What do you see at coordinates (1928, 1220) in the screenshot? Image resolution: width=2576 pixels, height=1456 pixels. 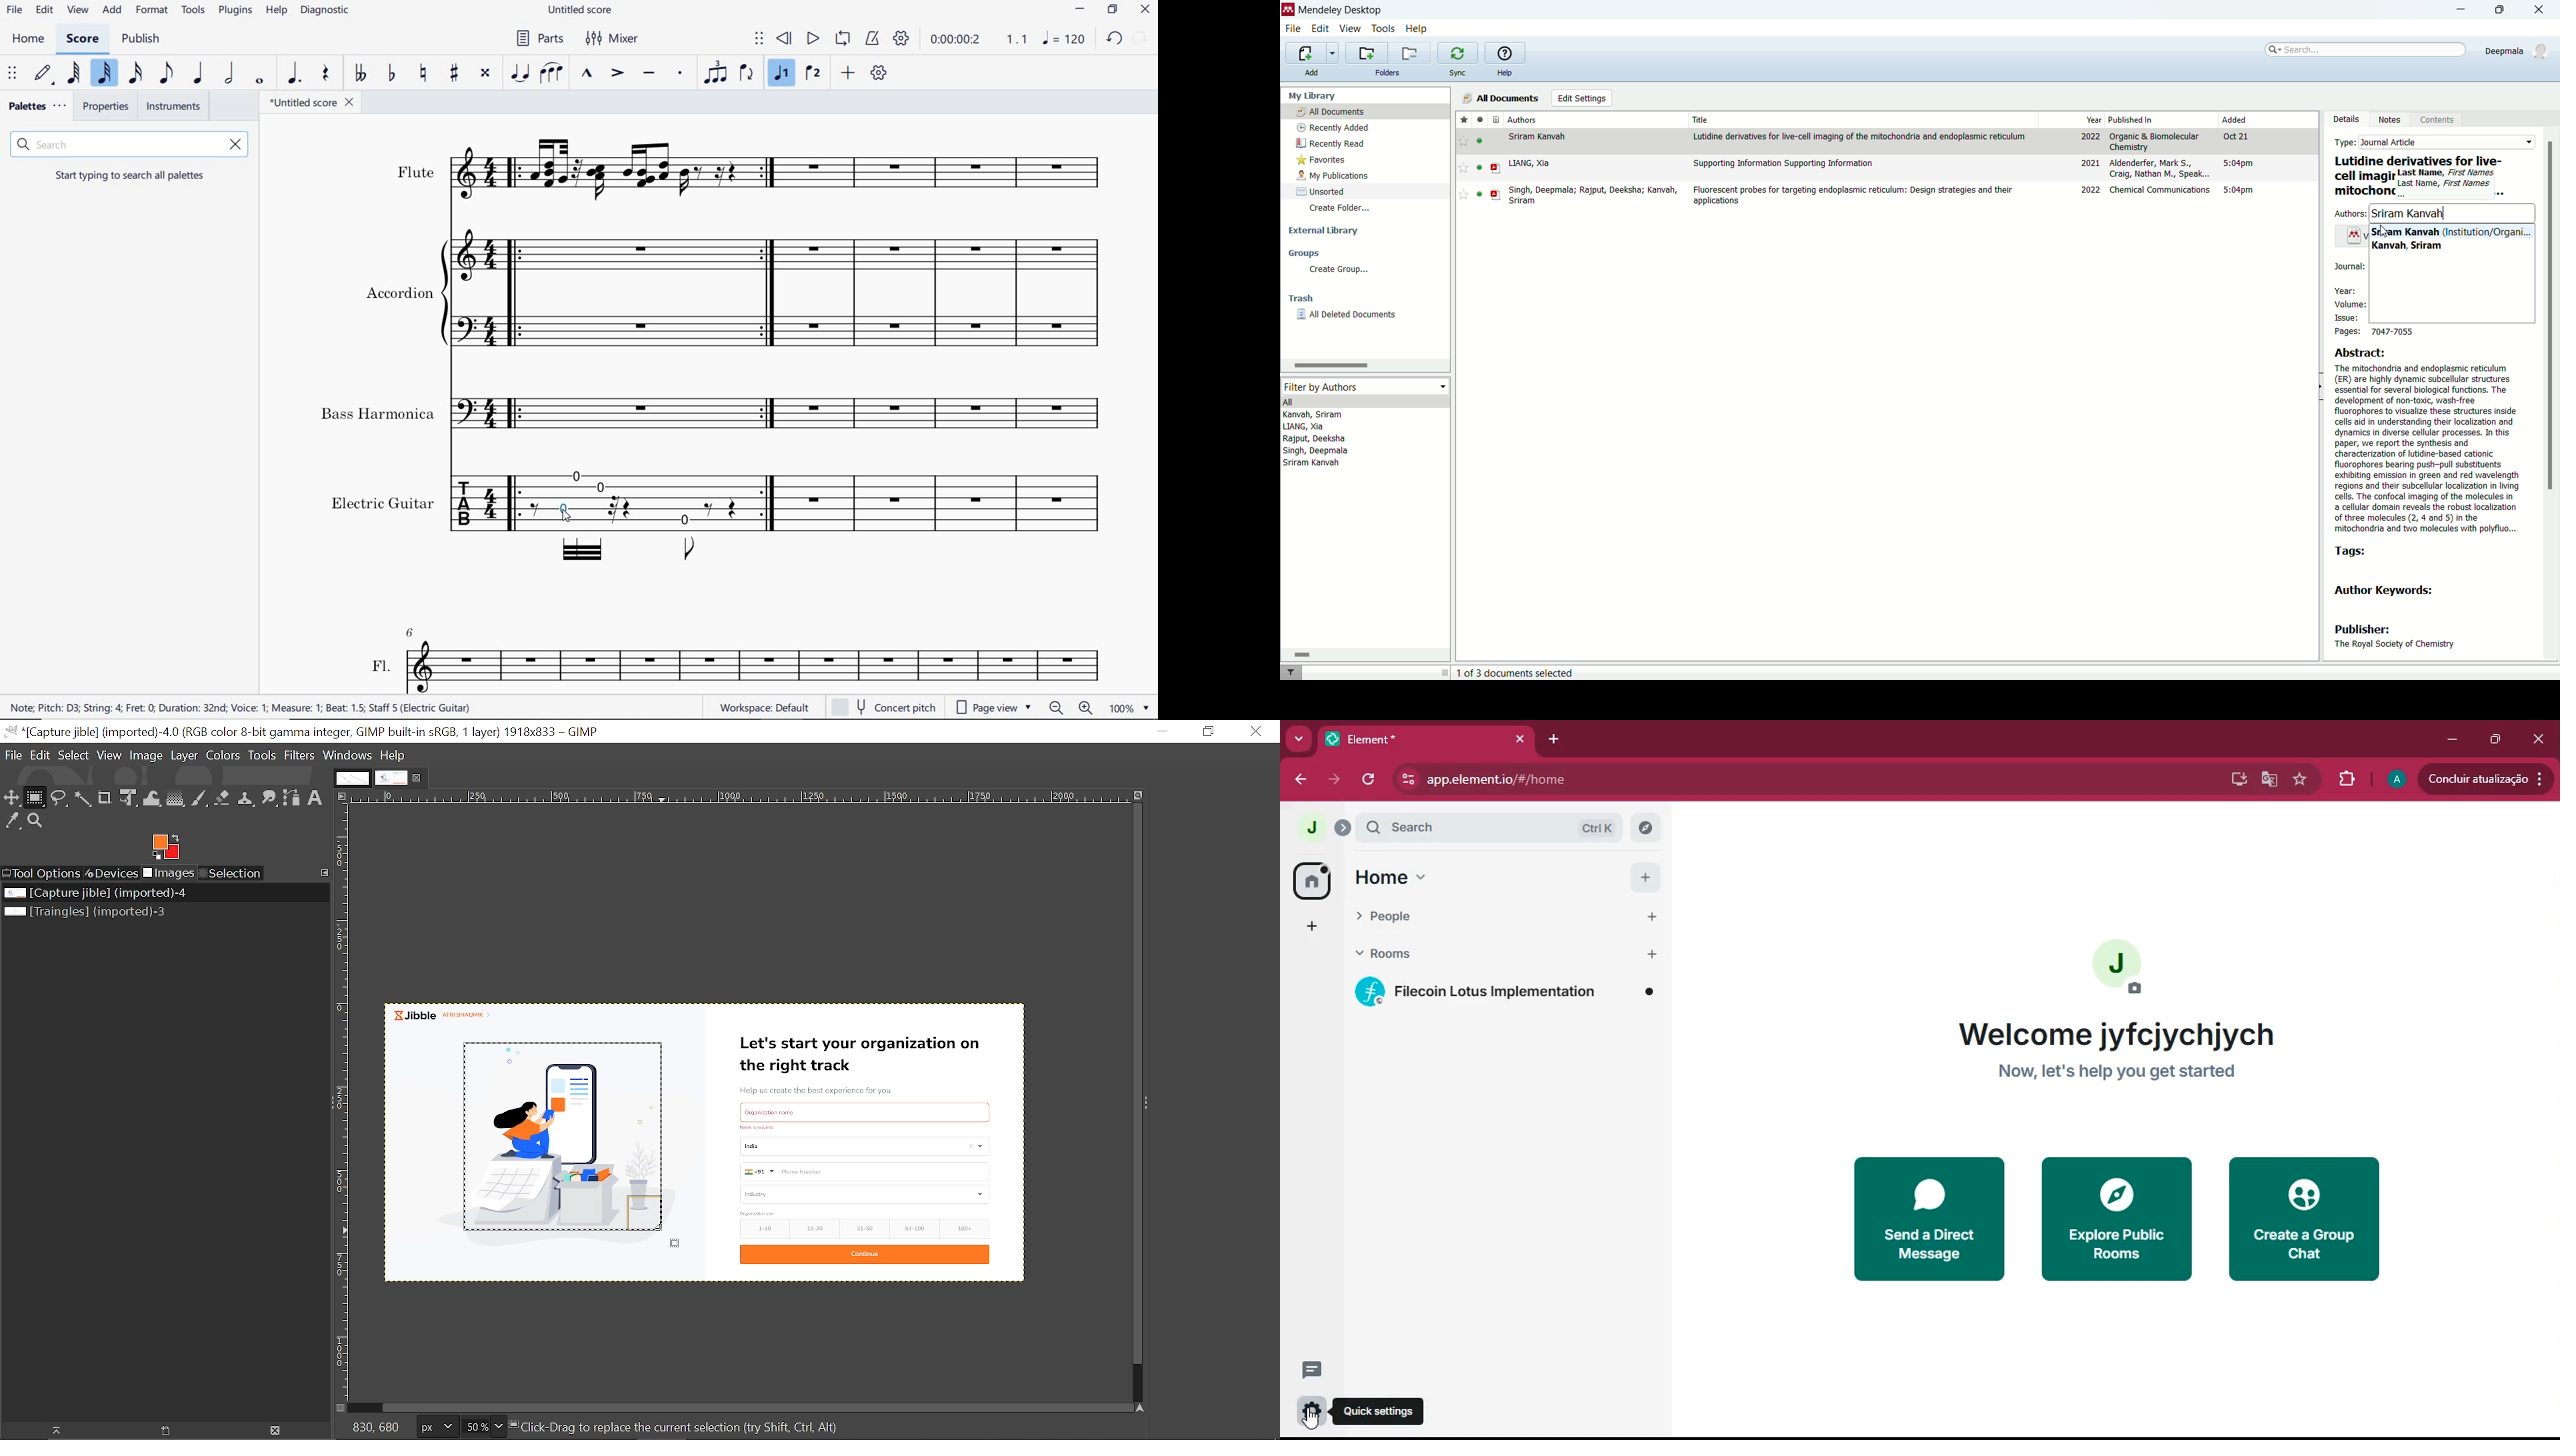 I see `send a direct message` at bounding box center [1928, 1220].